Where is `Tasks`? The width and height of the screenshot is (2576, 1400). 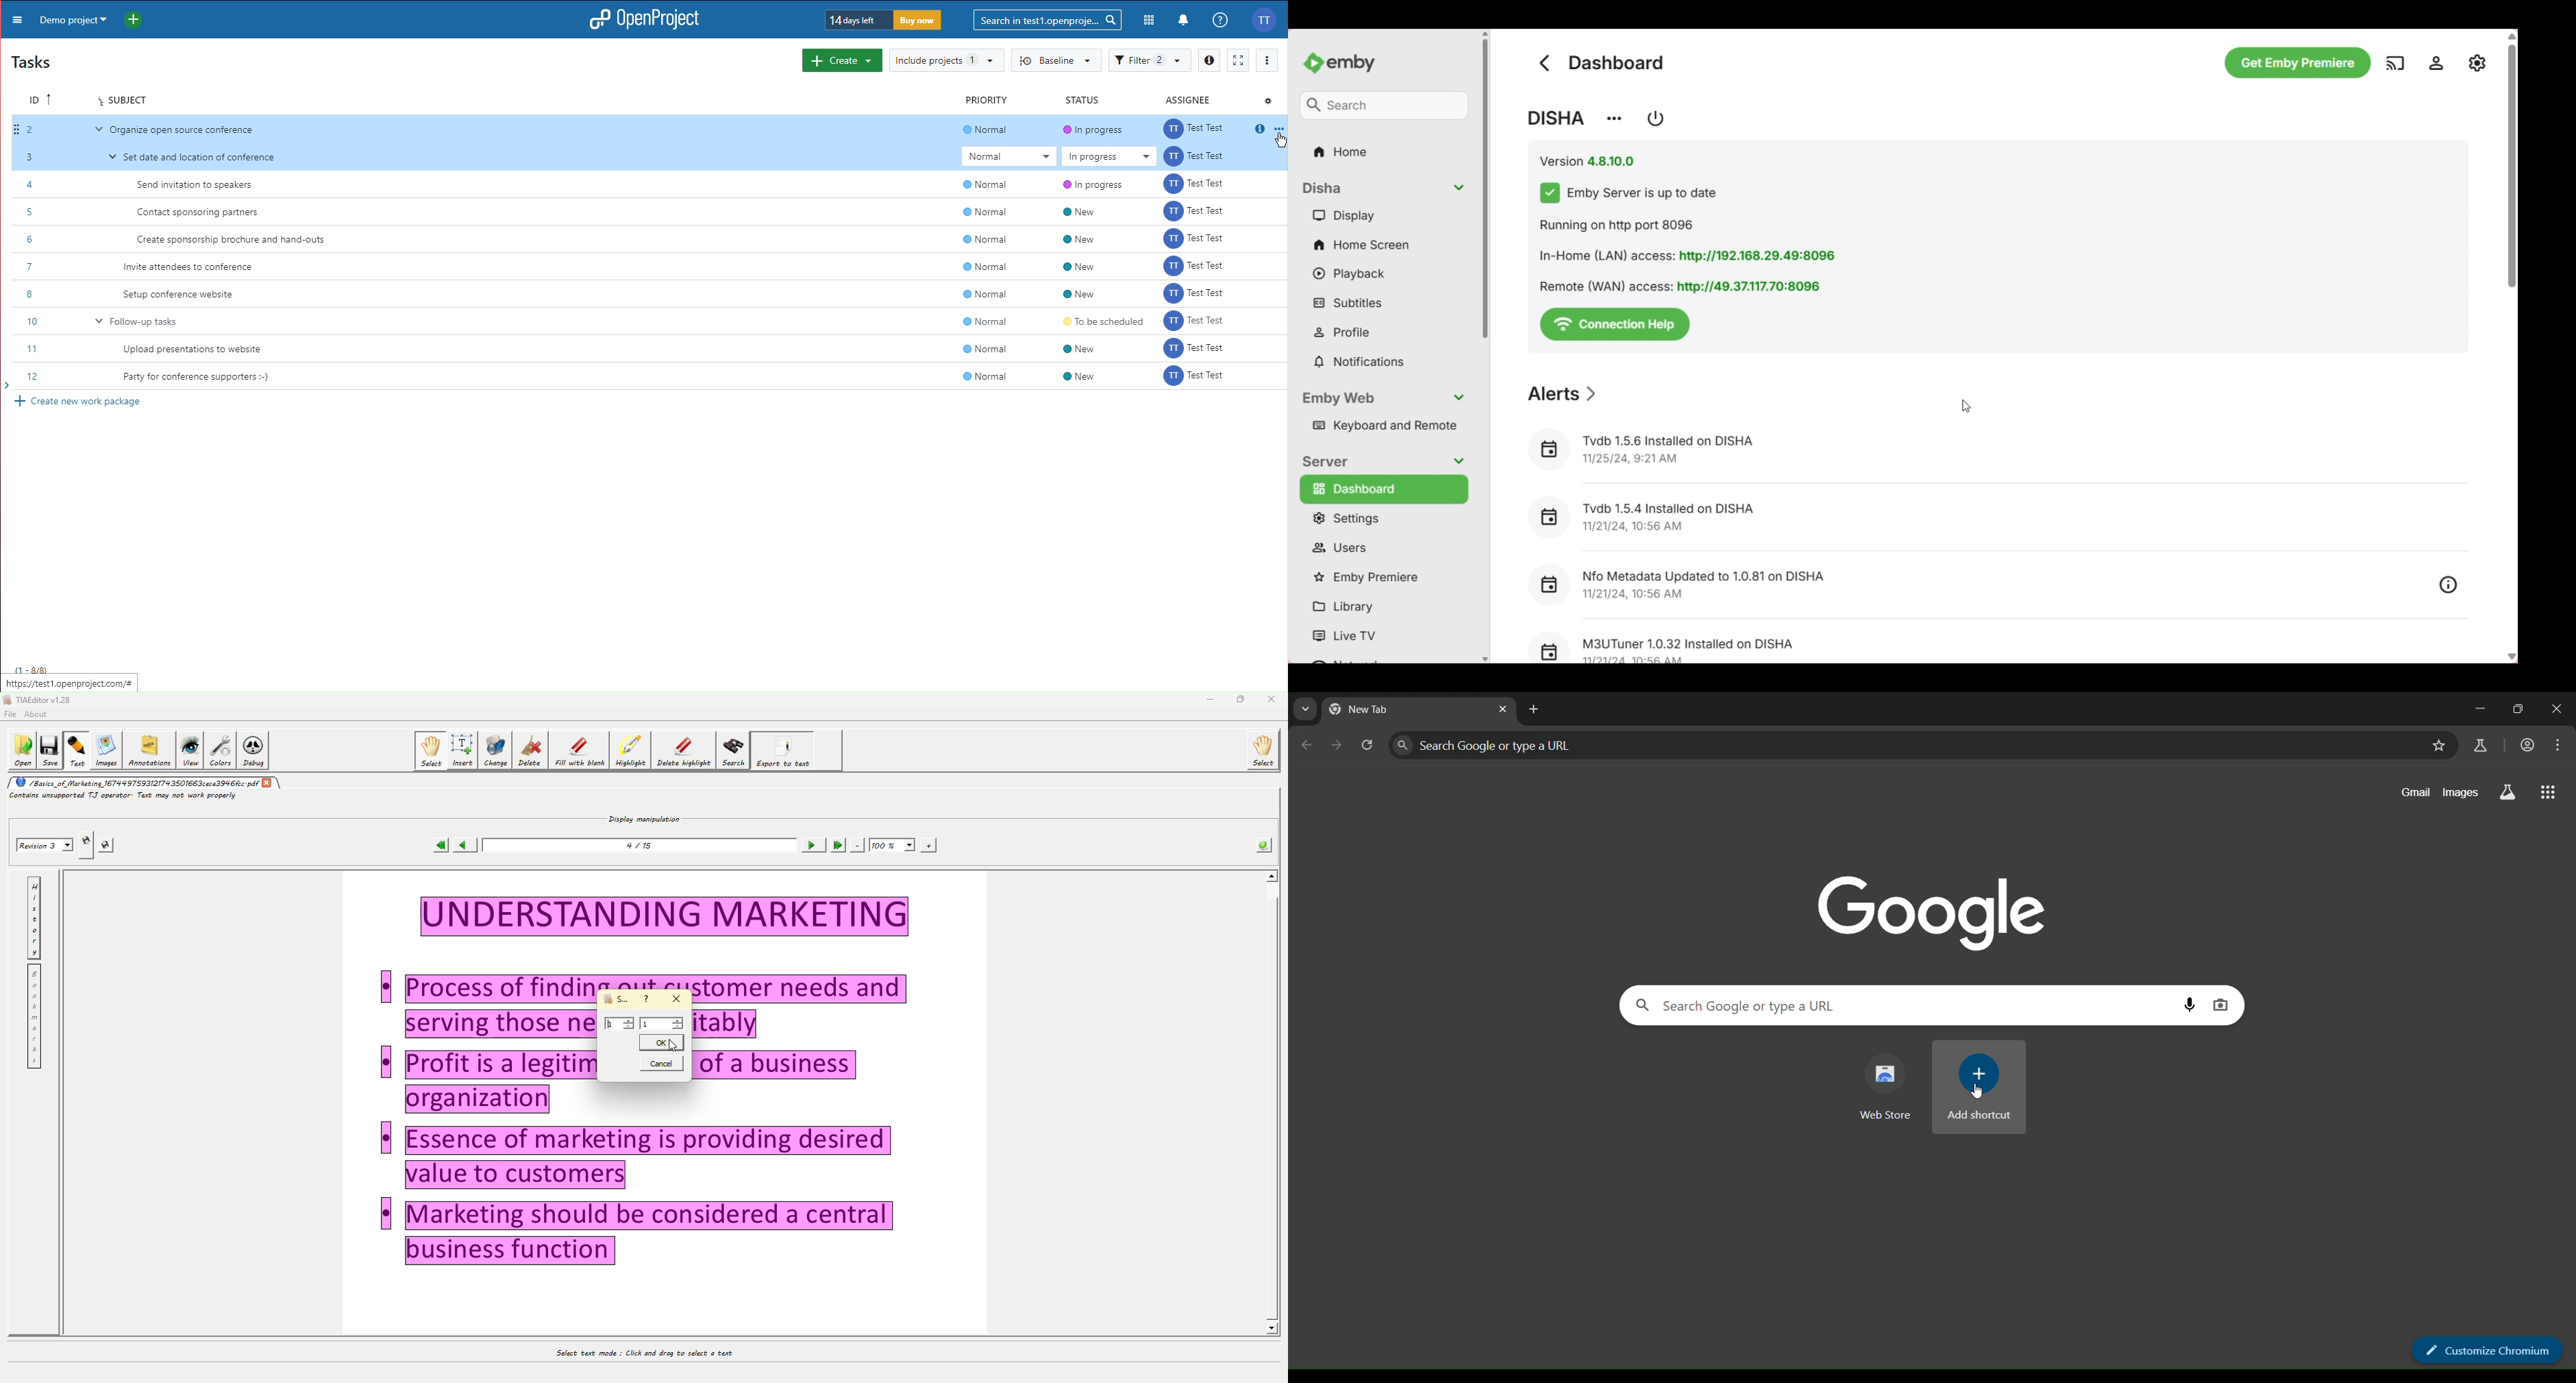
Tasks is located at coordinates (34, 60).